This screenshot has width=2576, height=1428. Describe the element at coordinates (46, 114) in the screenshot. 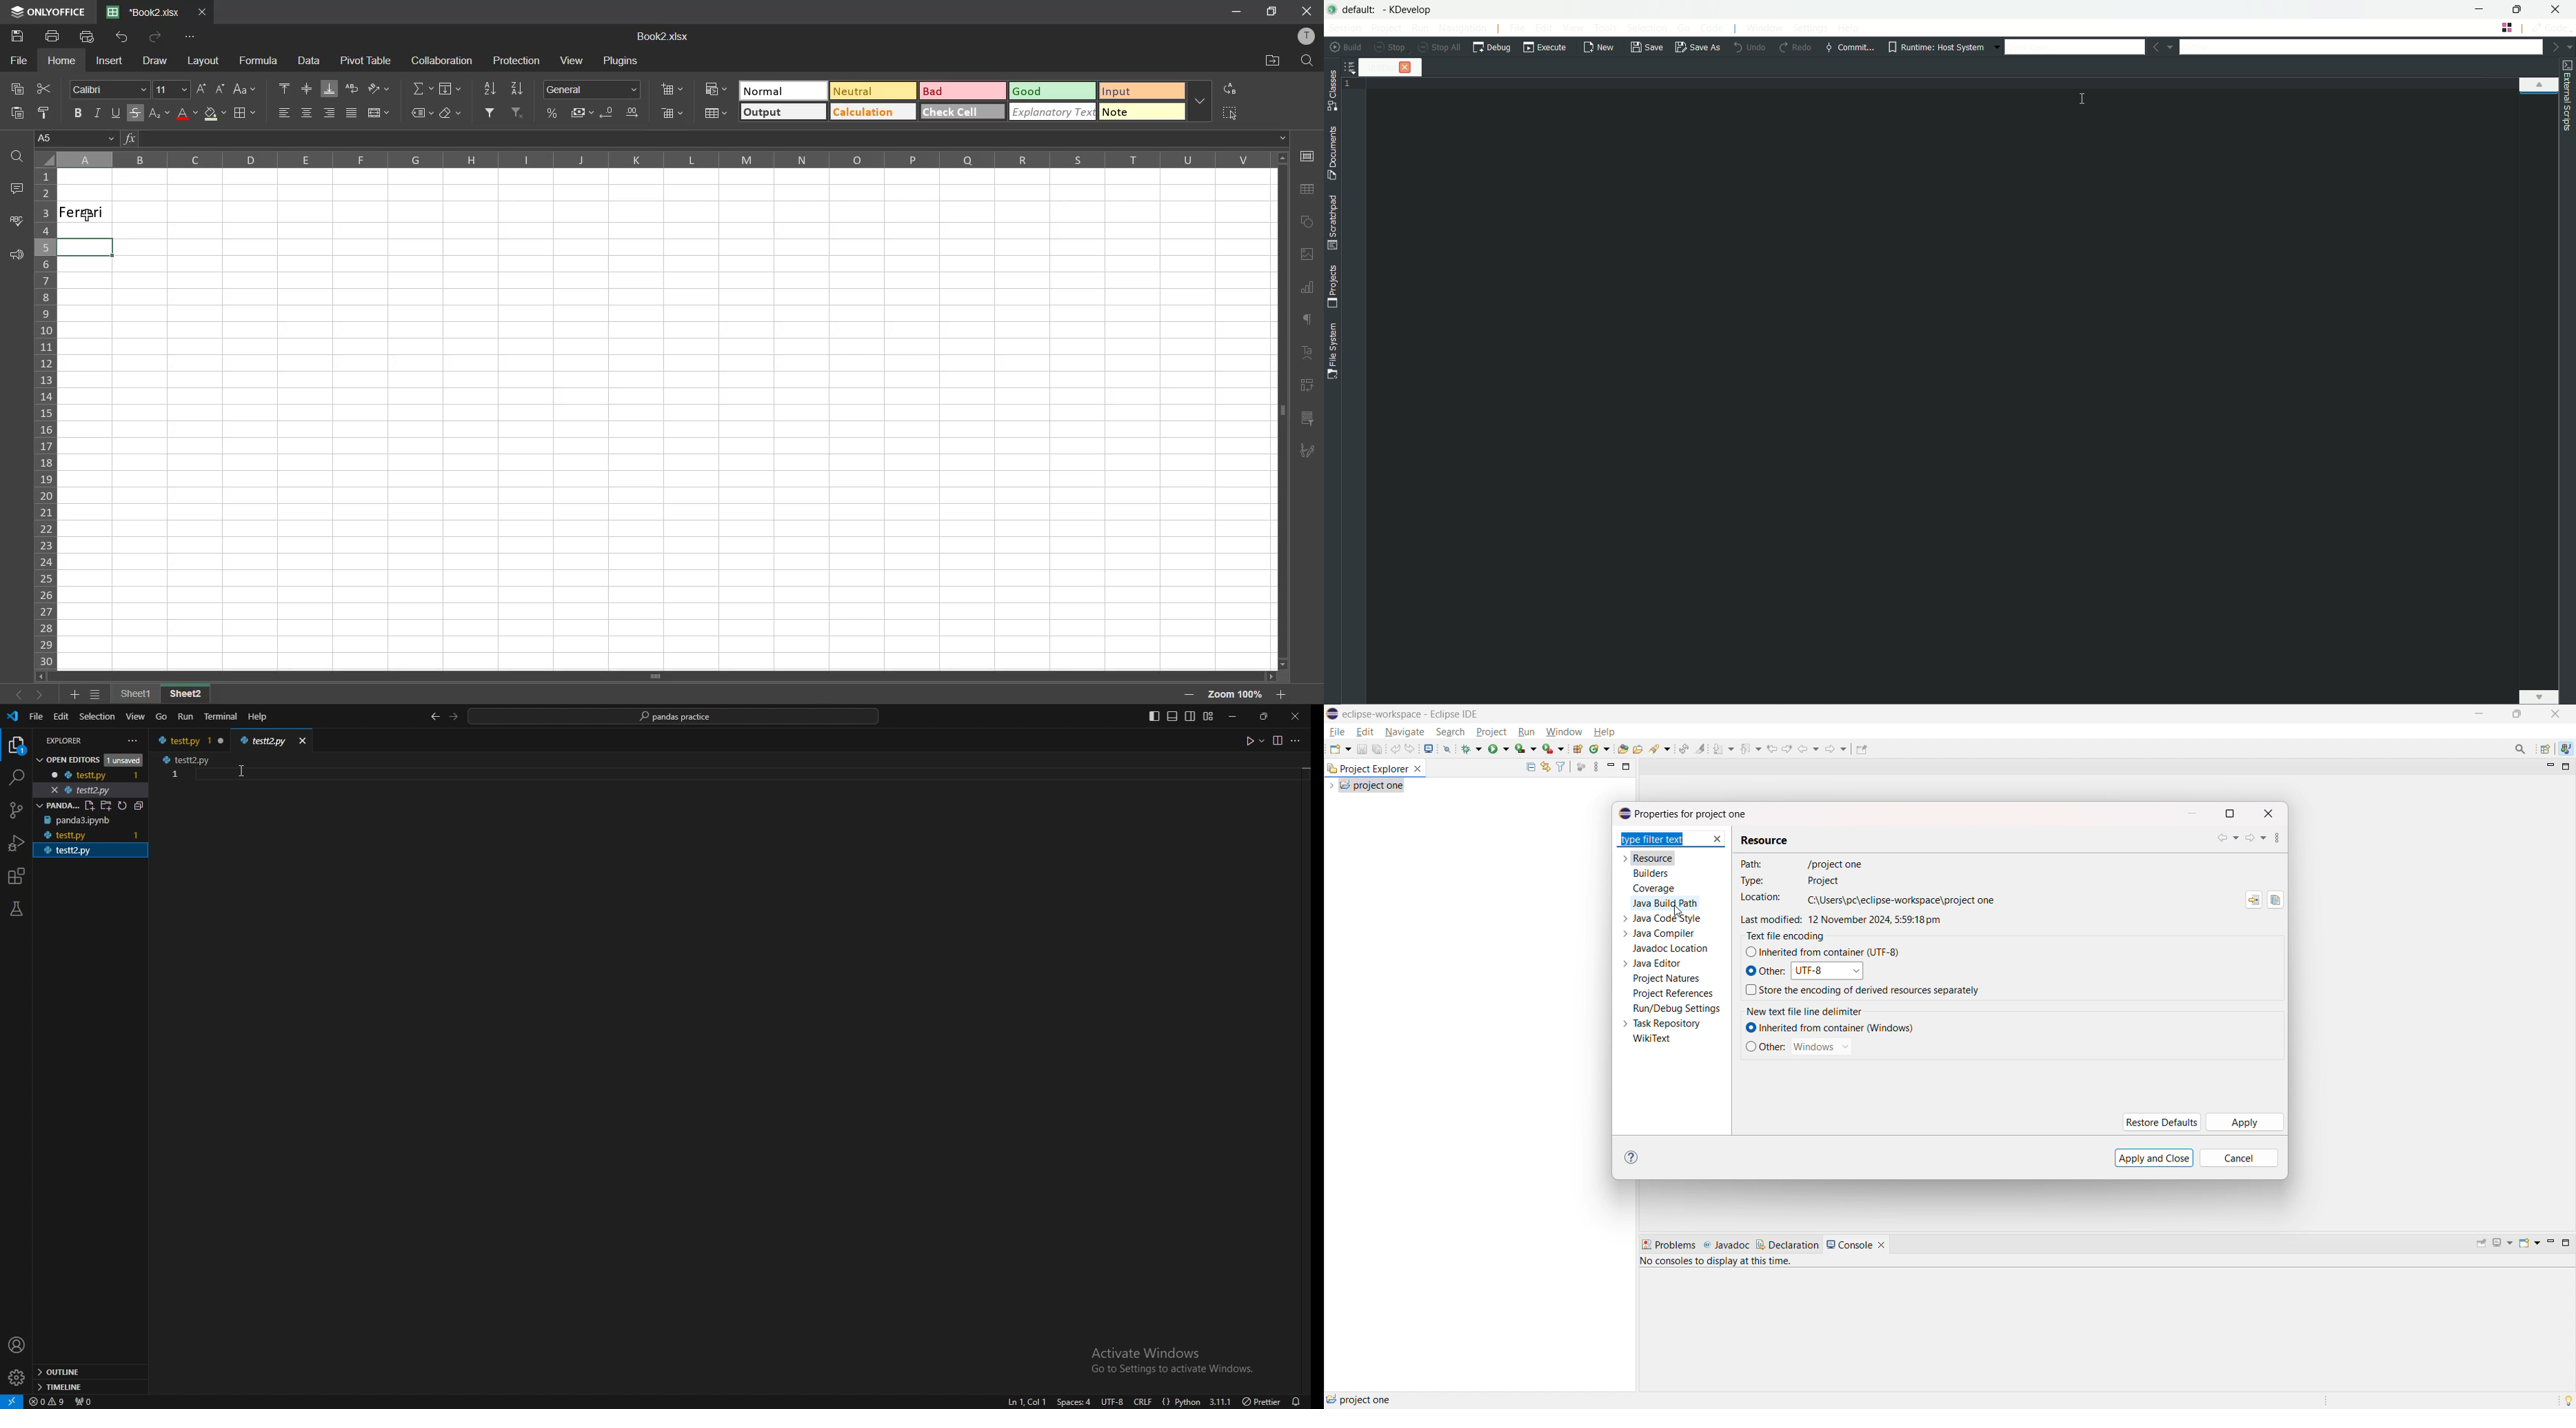

I see `copy style` at that location.